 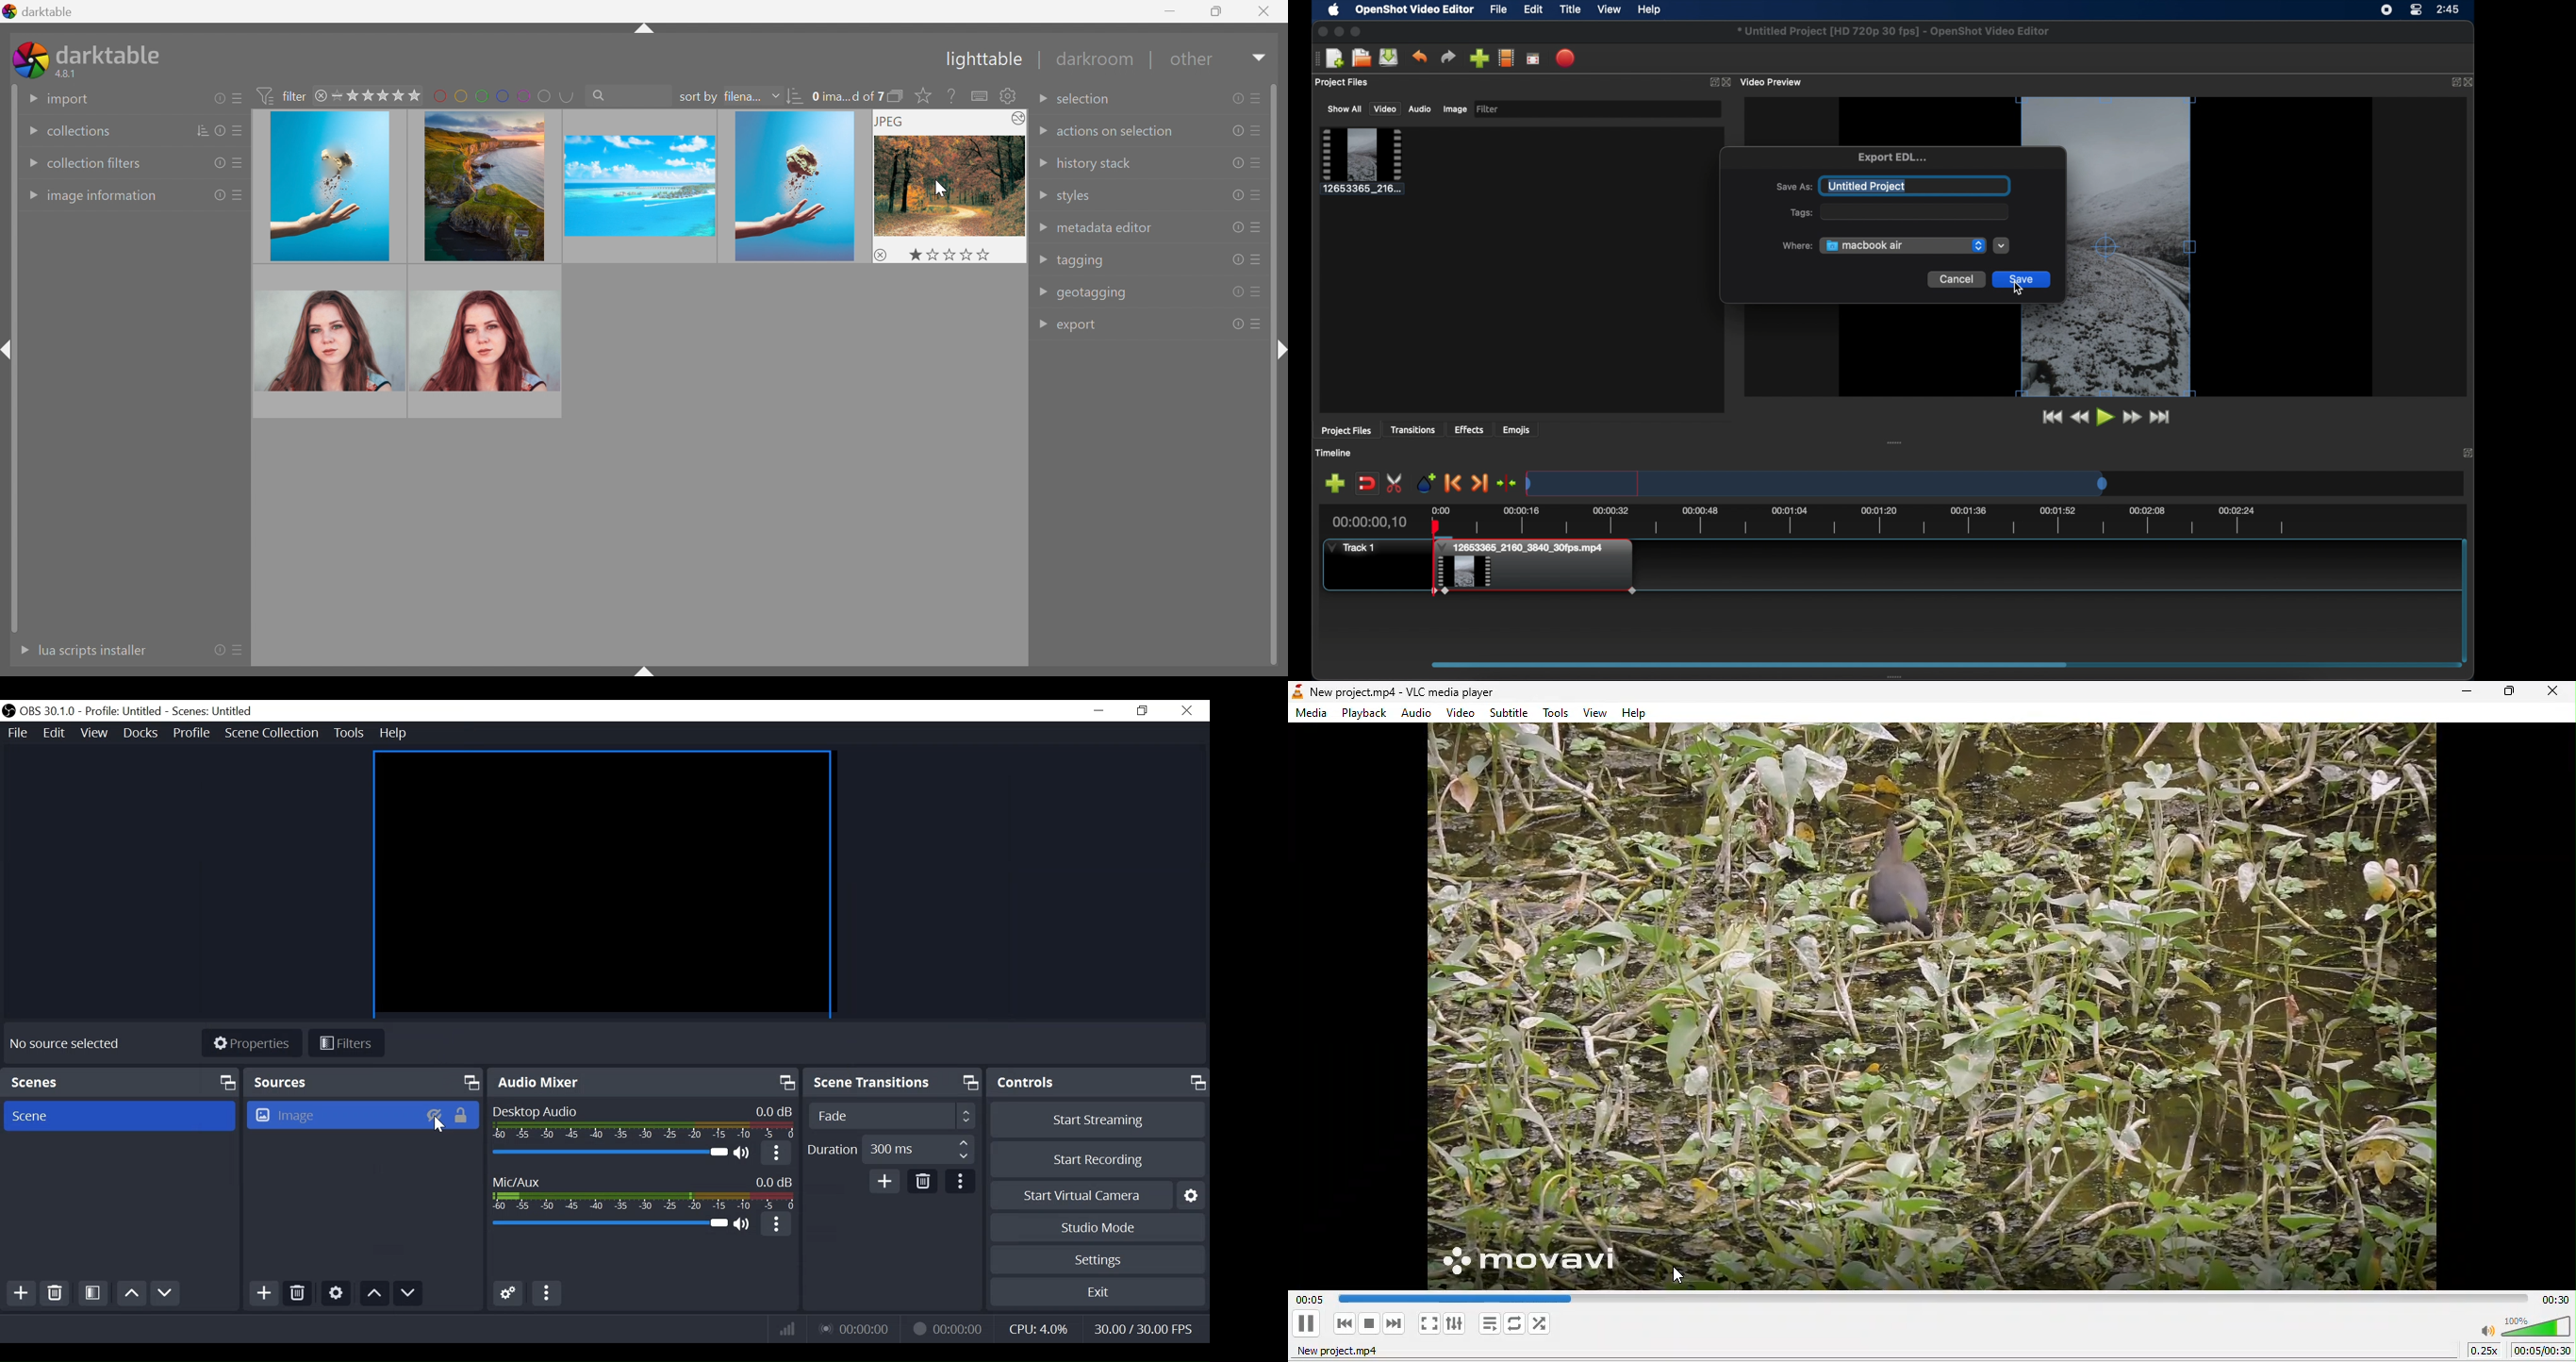 What do you see at coordinates (111, 52) in the screenshot?
I see `darktable` at bounding box center [111, 52].